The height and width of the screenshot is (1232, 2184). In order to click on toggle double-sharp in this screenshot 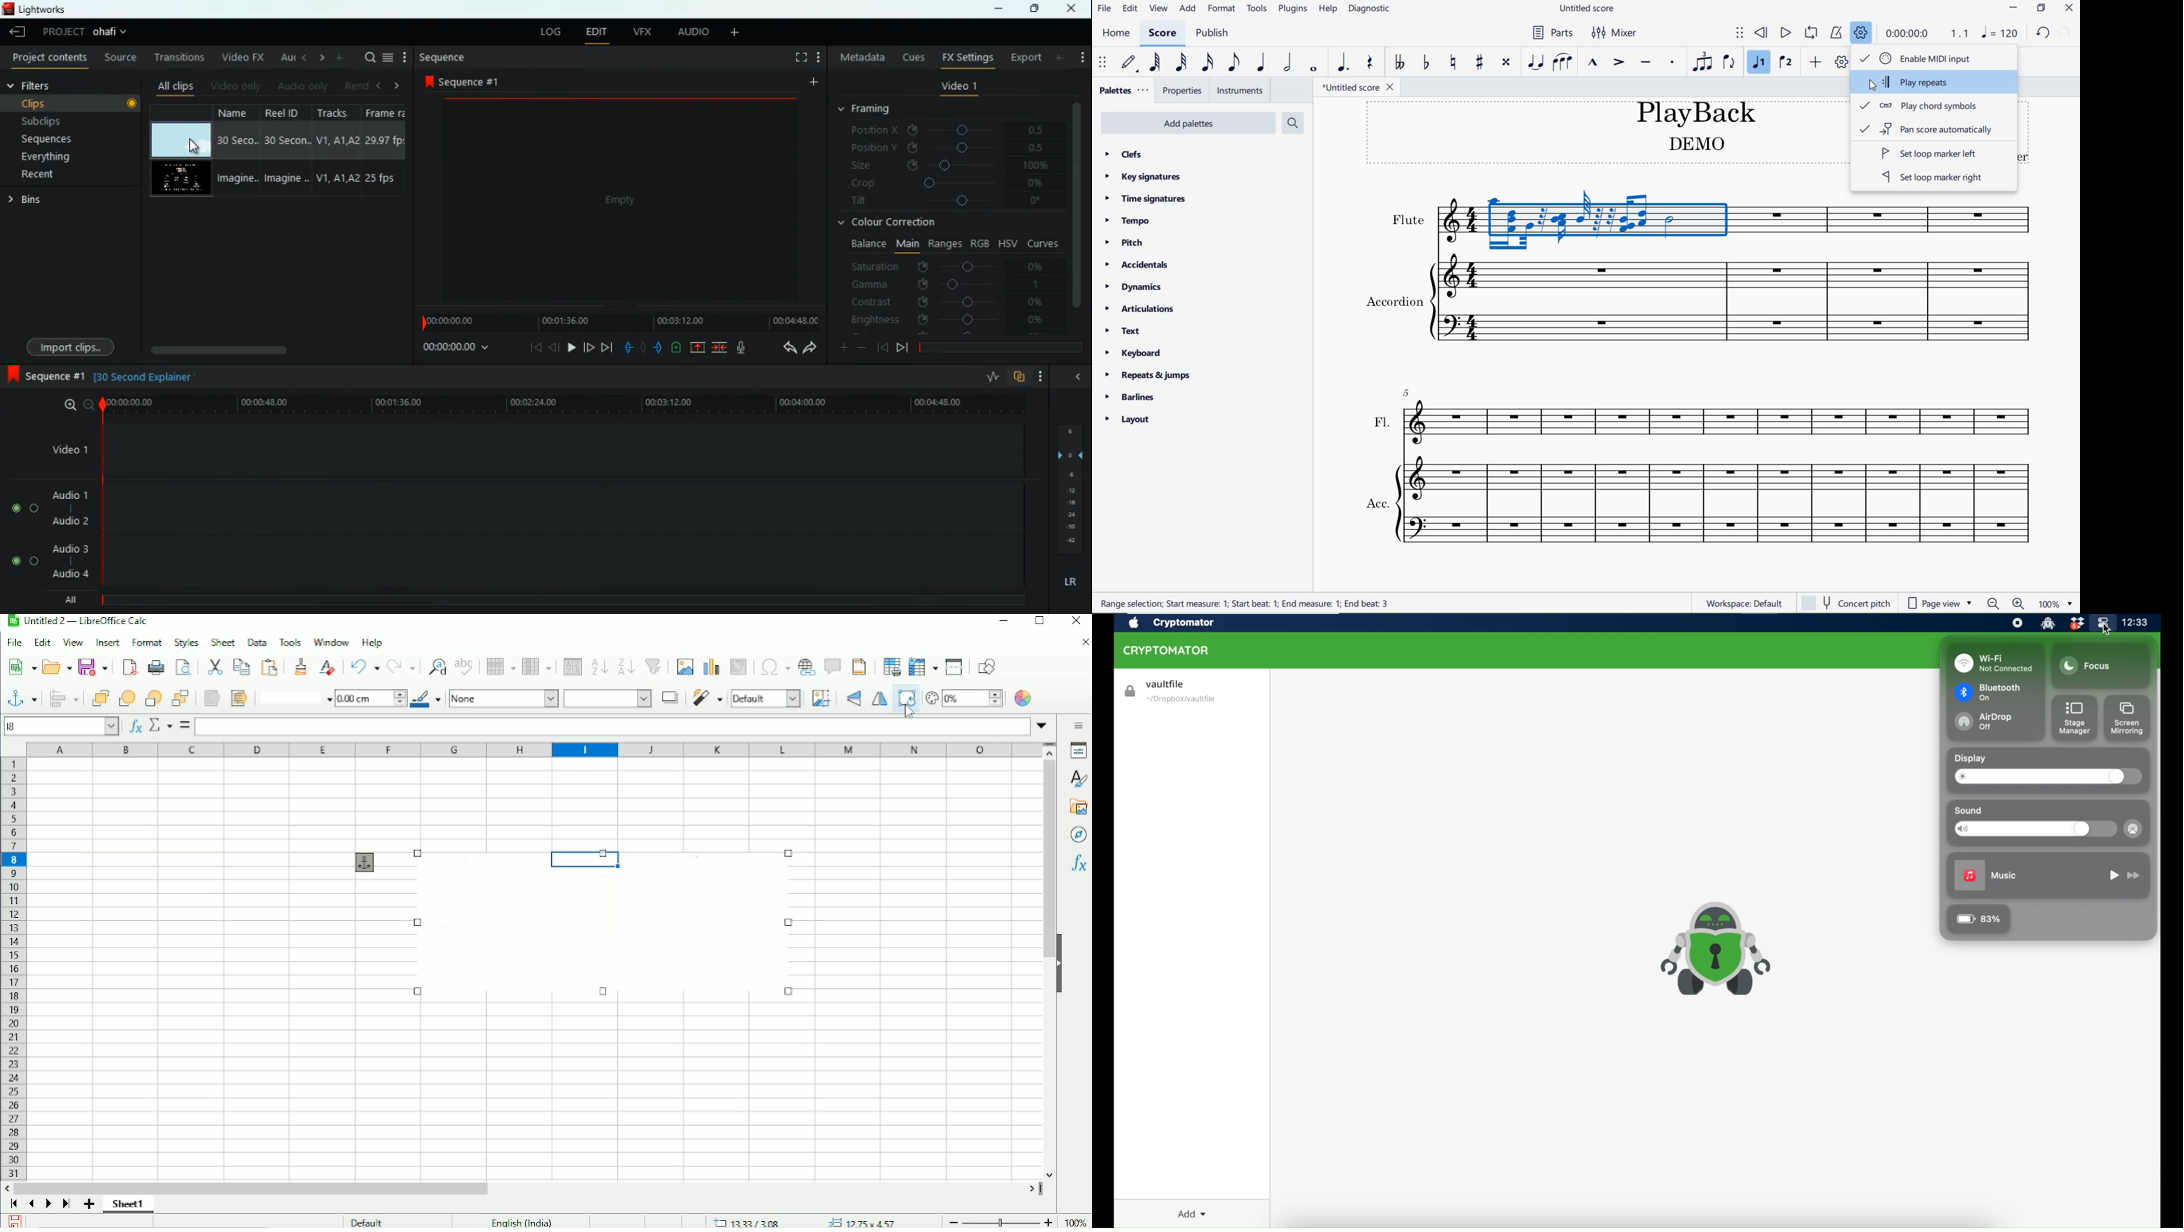, I will do `click(1506, 62)`.